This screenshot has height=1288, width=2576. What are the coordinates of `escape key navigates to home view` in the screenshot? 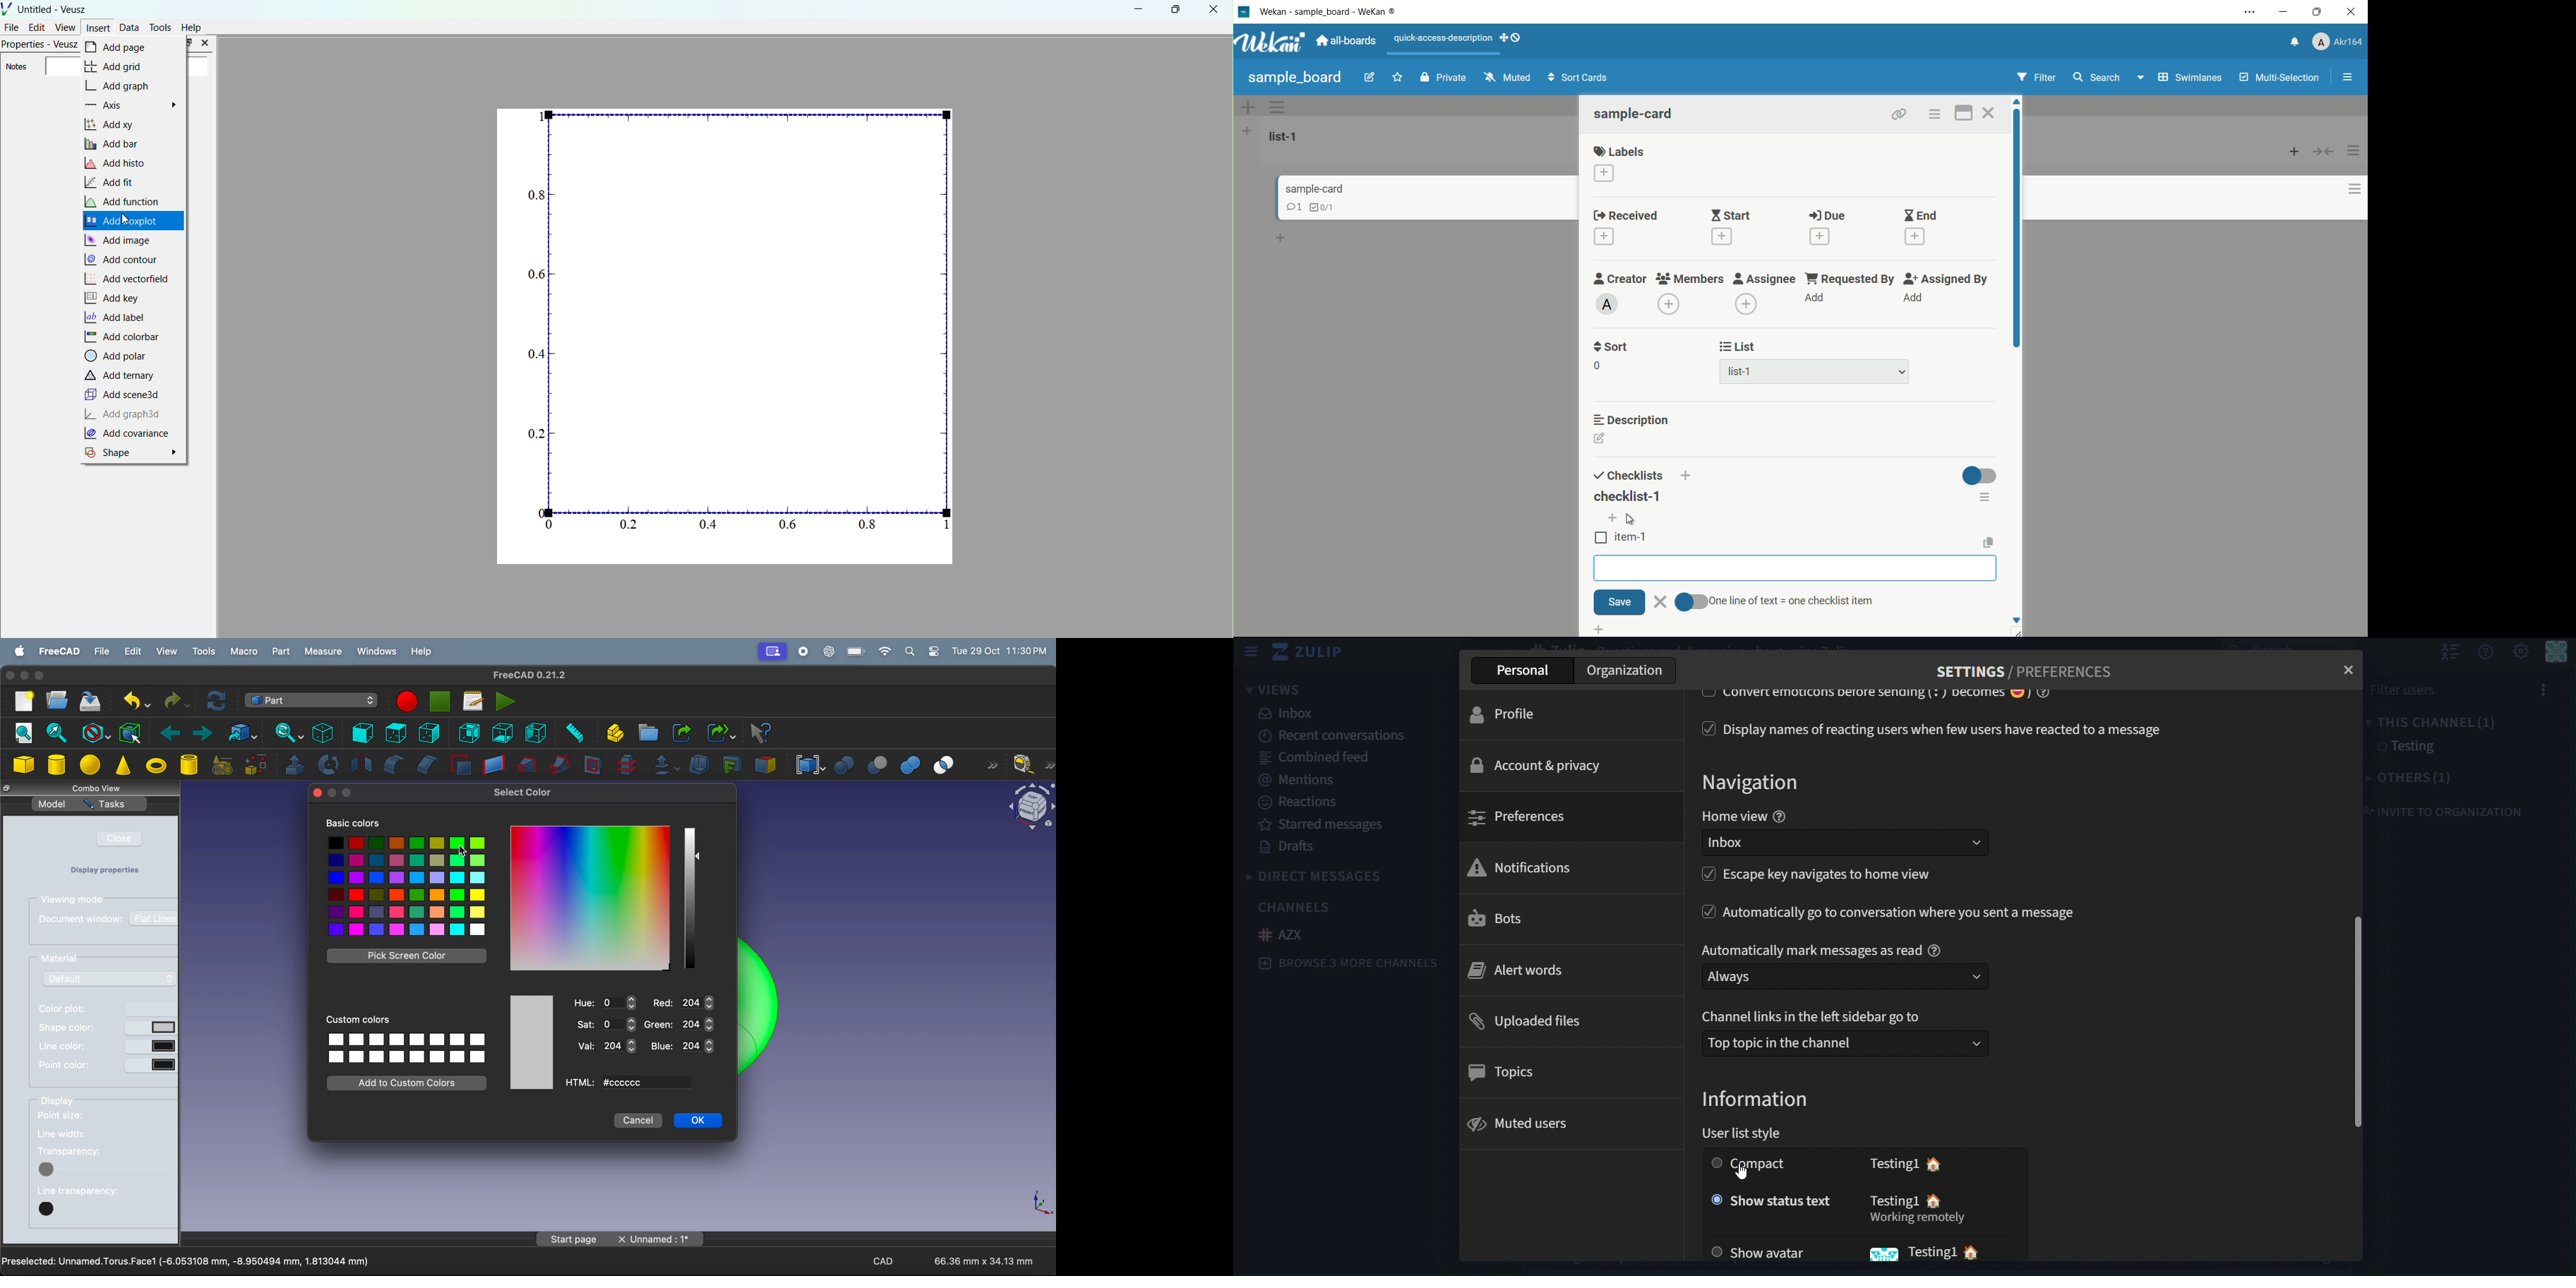 It's located at (1834, 876).